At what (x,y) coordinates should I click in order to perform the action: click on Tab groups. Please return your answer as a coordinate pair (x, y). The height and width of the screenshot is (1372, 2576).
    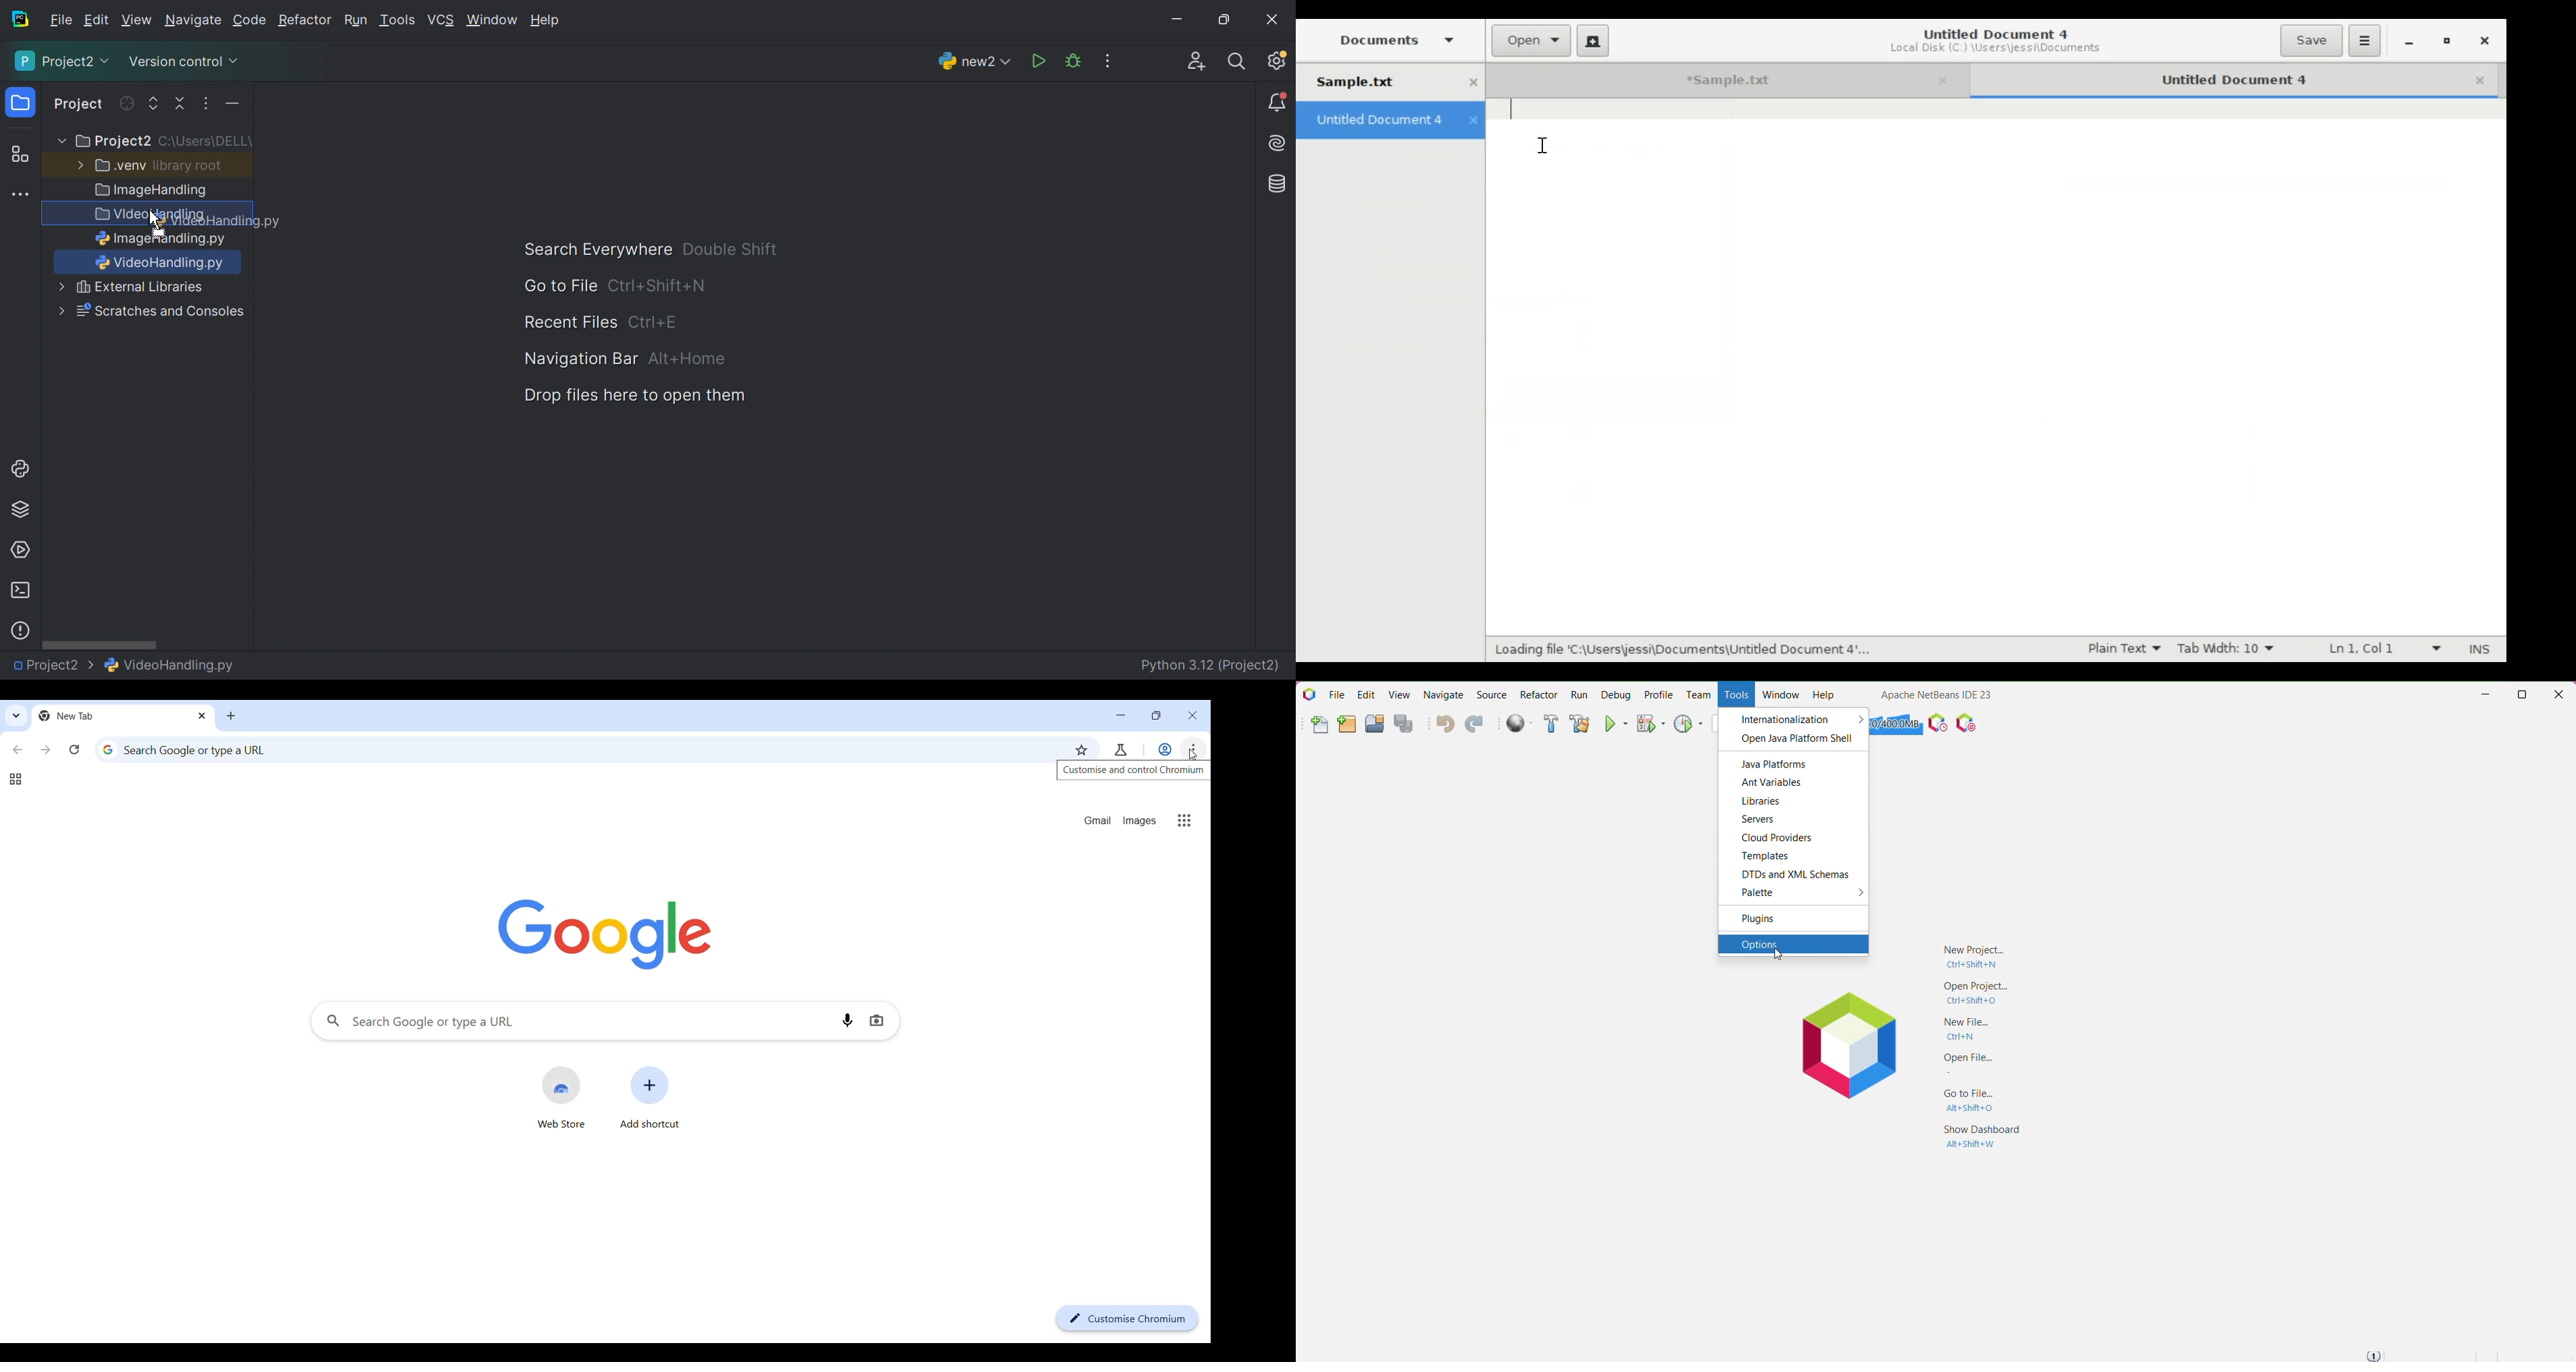
    Looking at the image, I should click on (15, 779).